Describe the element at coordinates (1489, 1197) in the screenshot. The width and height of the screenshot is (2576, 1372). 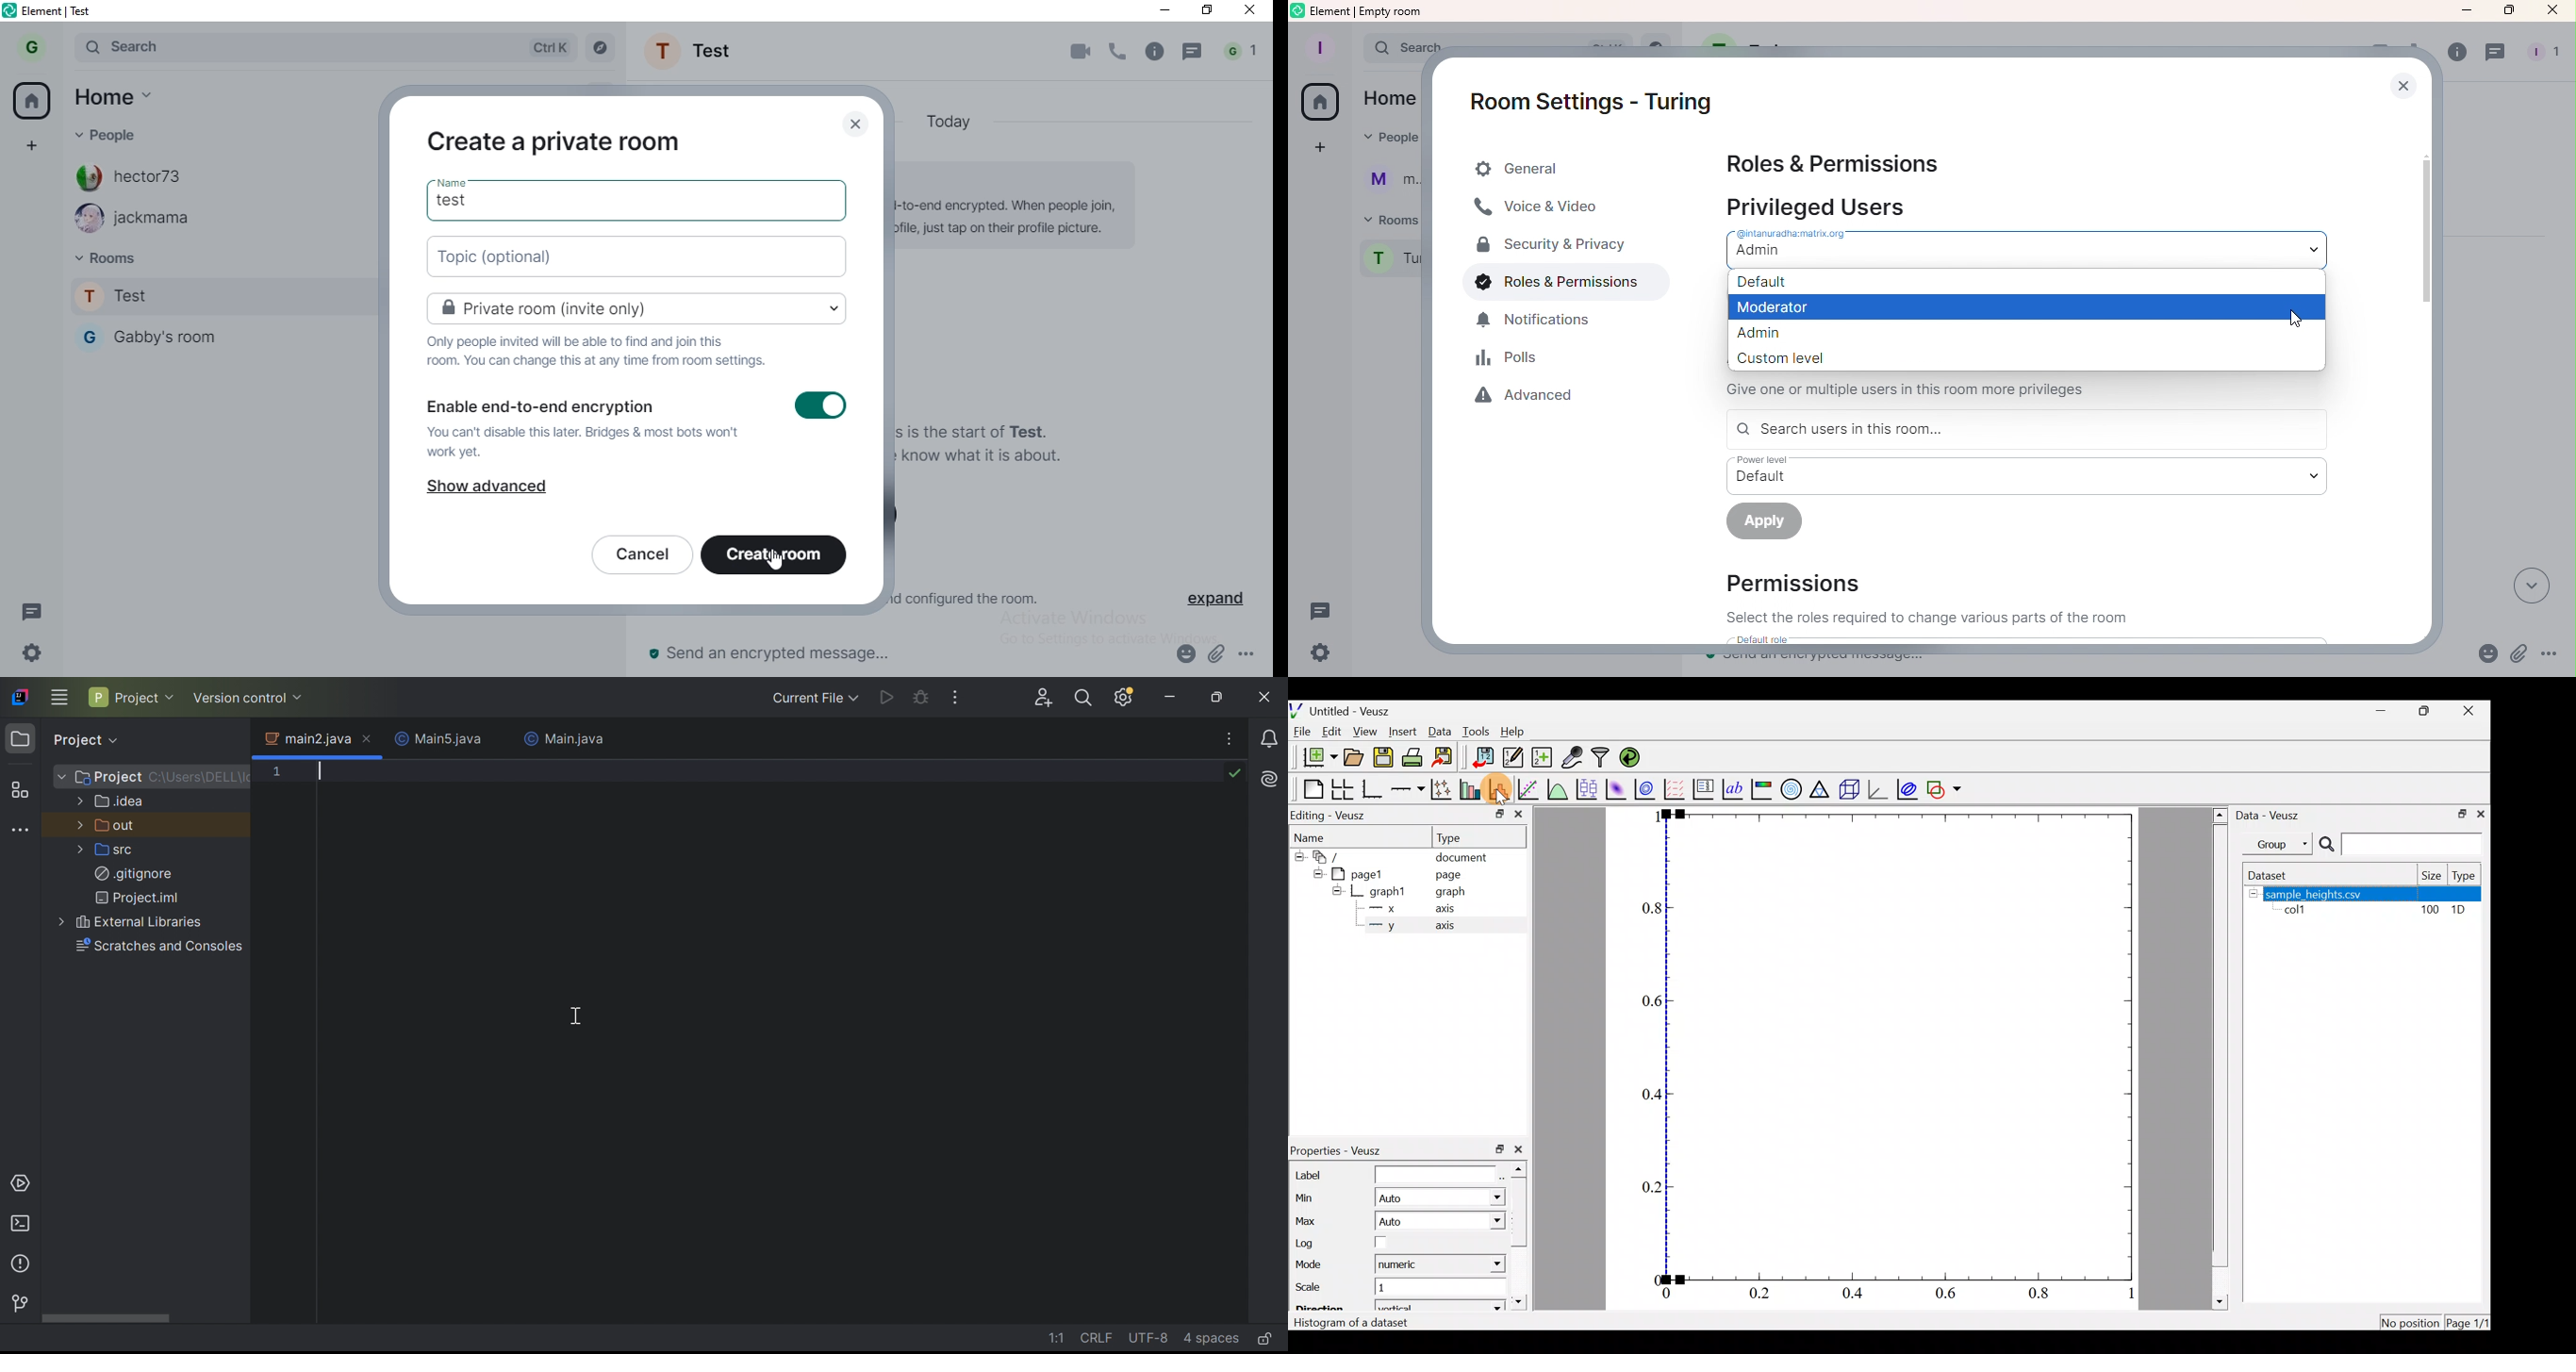
I see `Min dropdown` at that location.